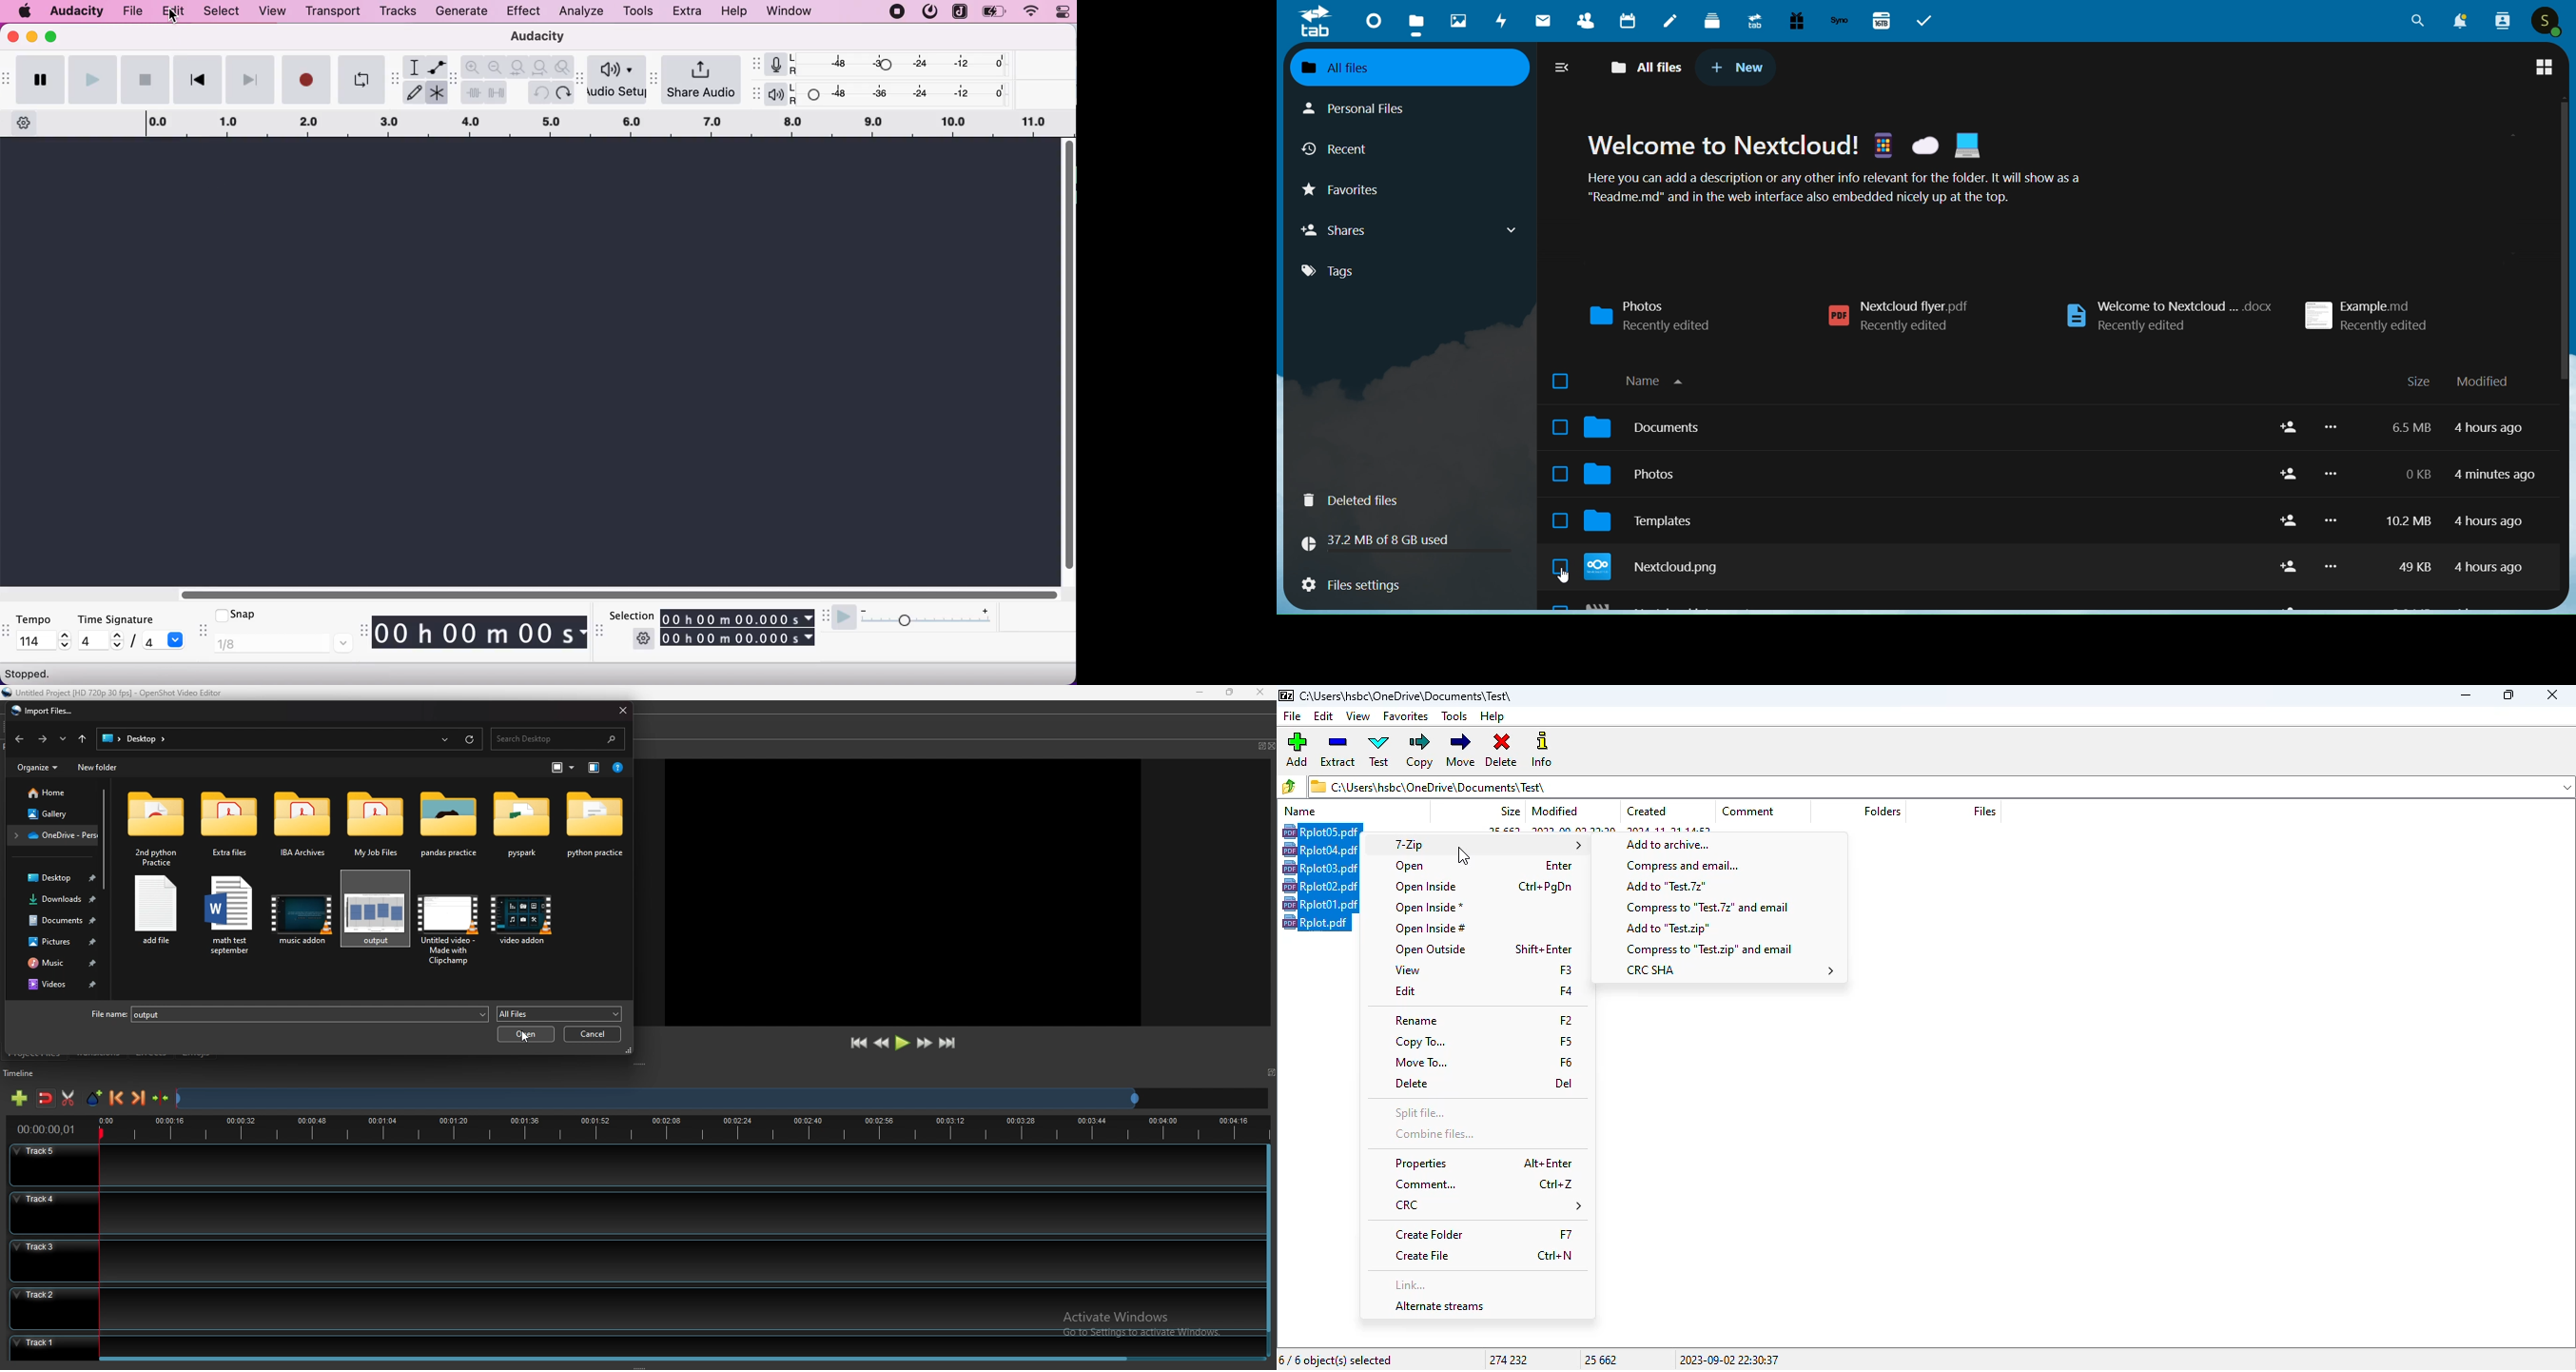  Describe the element at coordinates (1708, 949) in the screenshot. I see `compress to test.zip and email` at that location.